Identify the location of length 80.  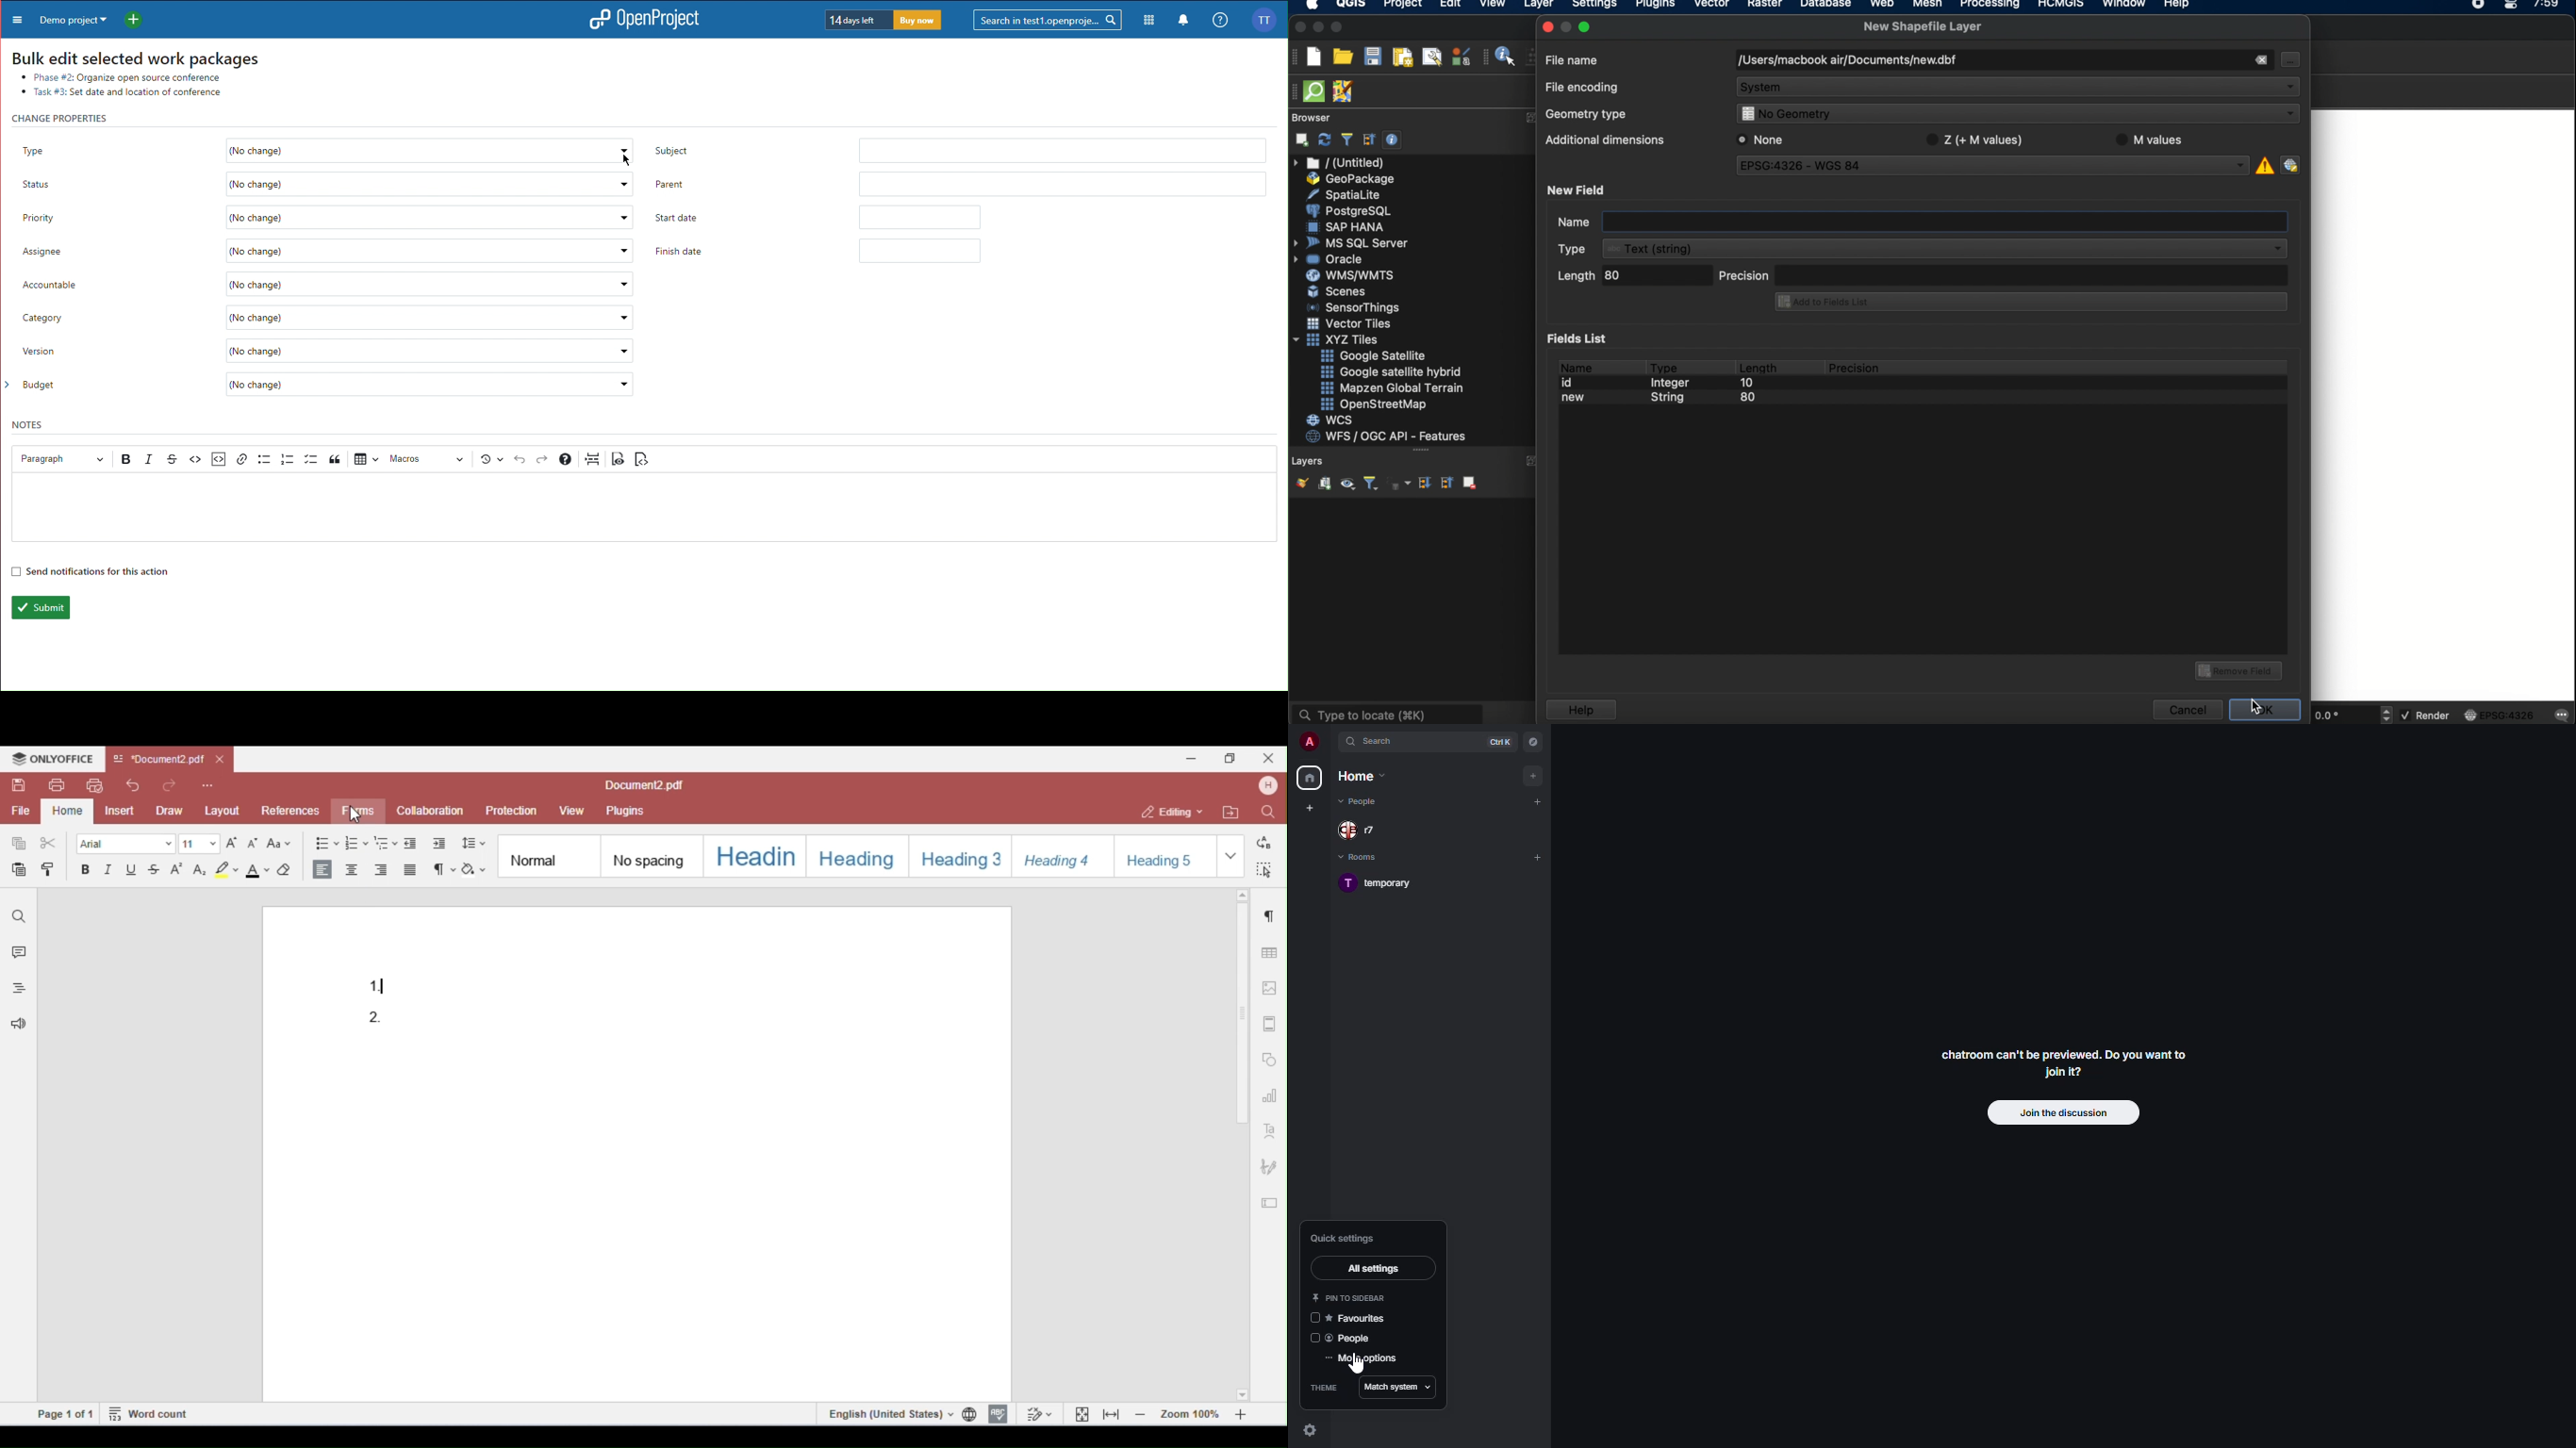
(1632, 278).